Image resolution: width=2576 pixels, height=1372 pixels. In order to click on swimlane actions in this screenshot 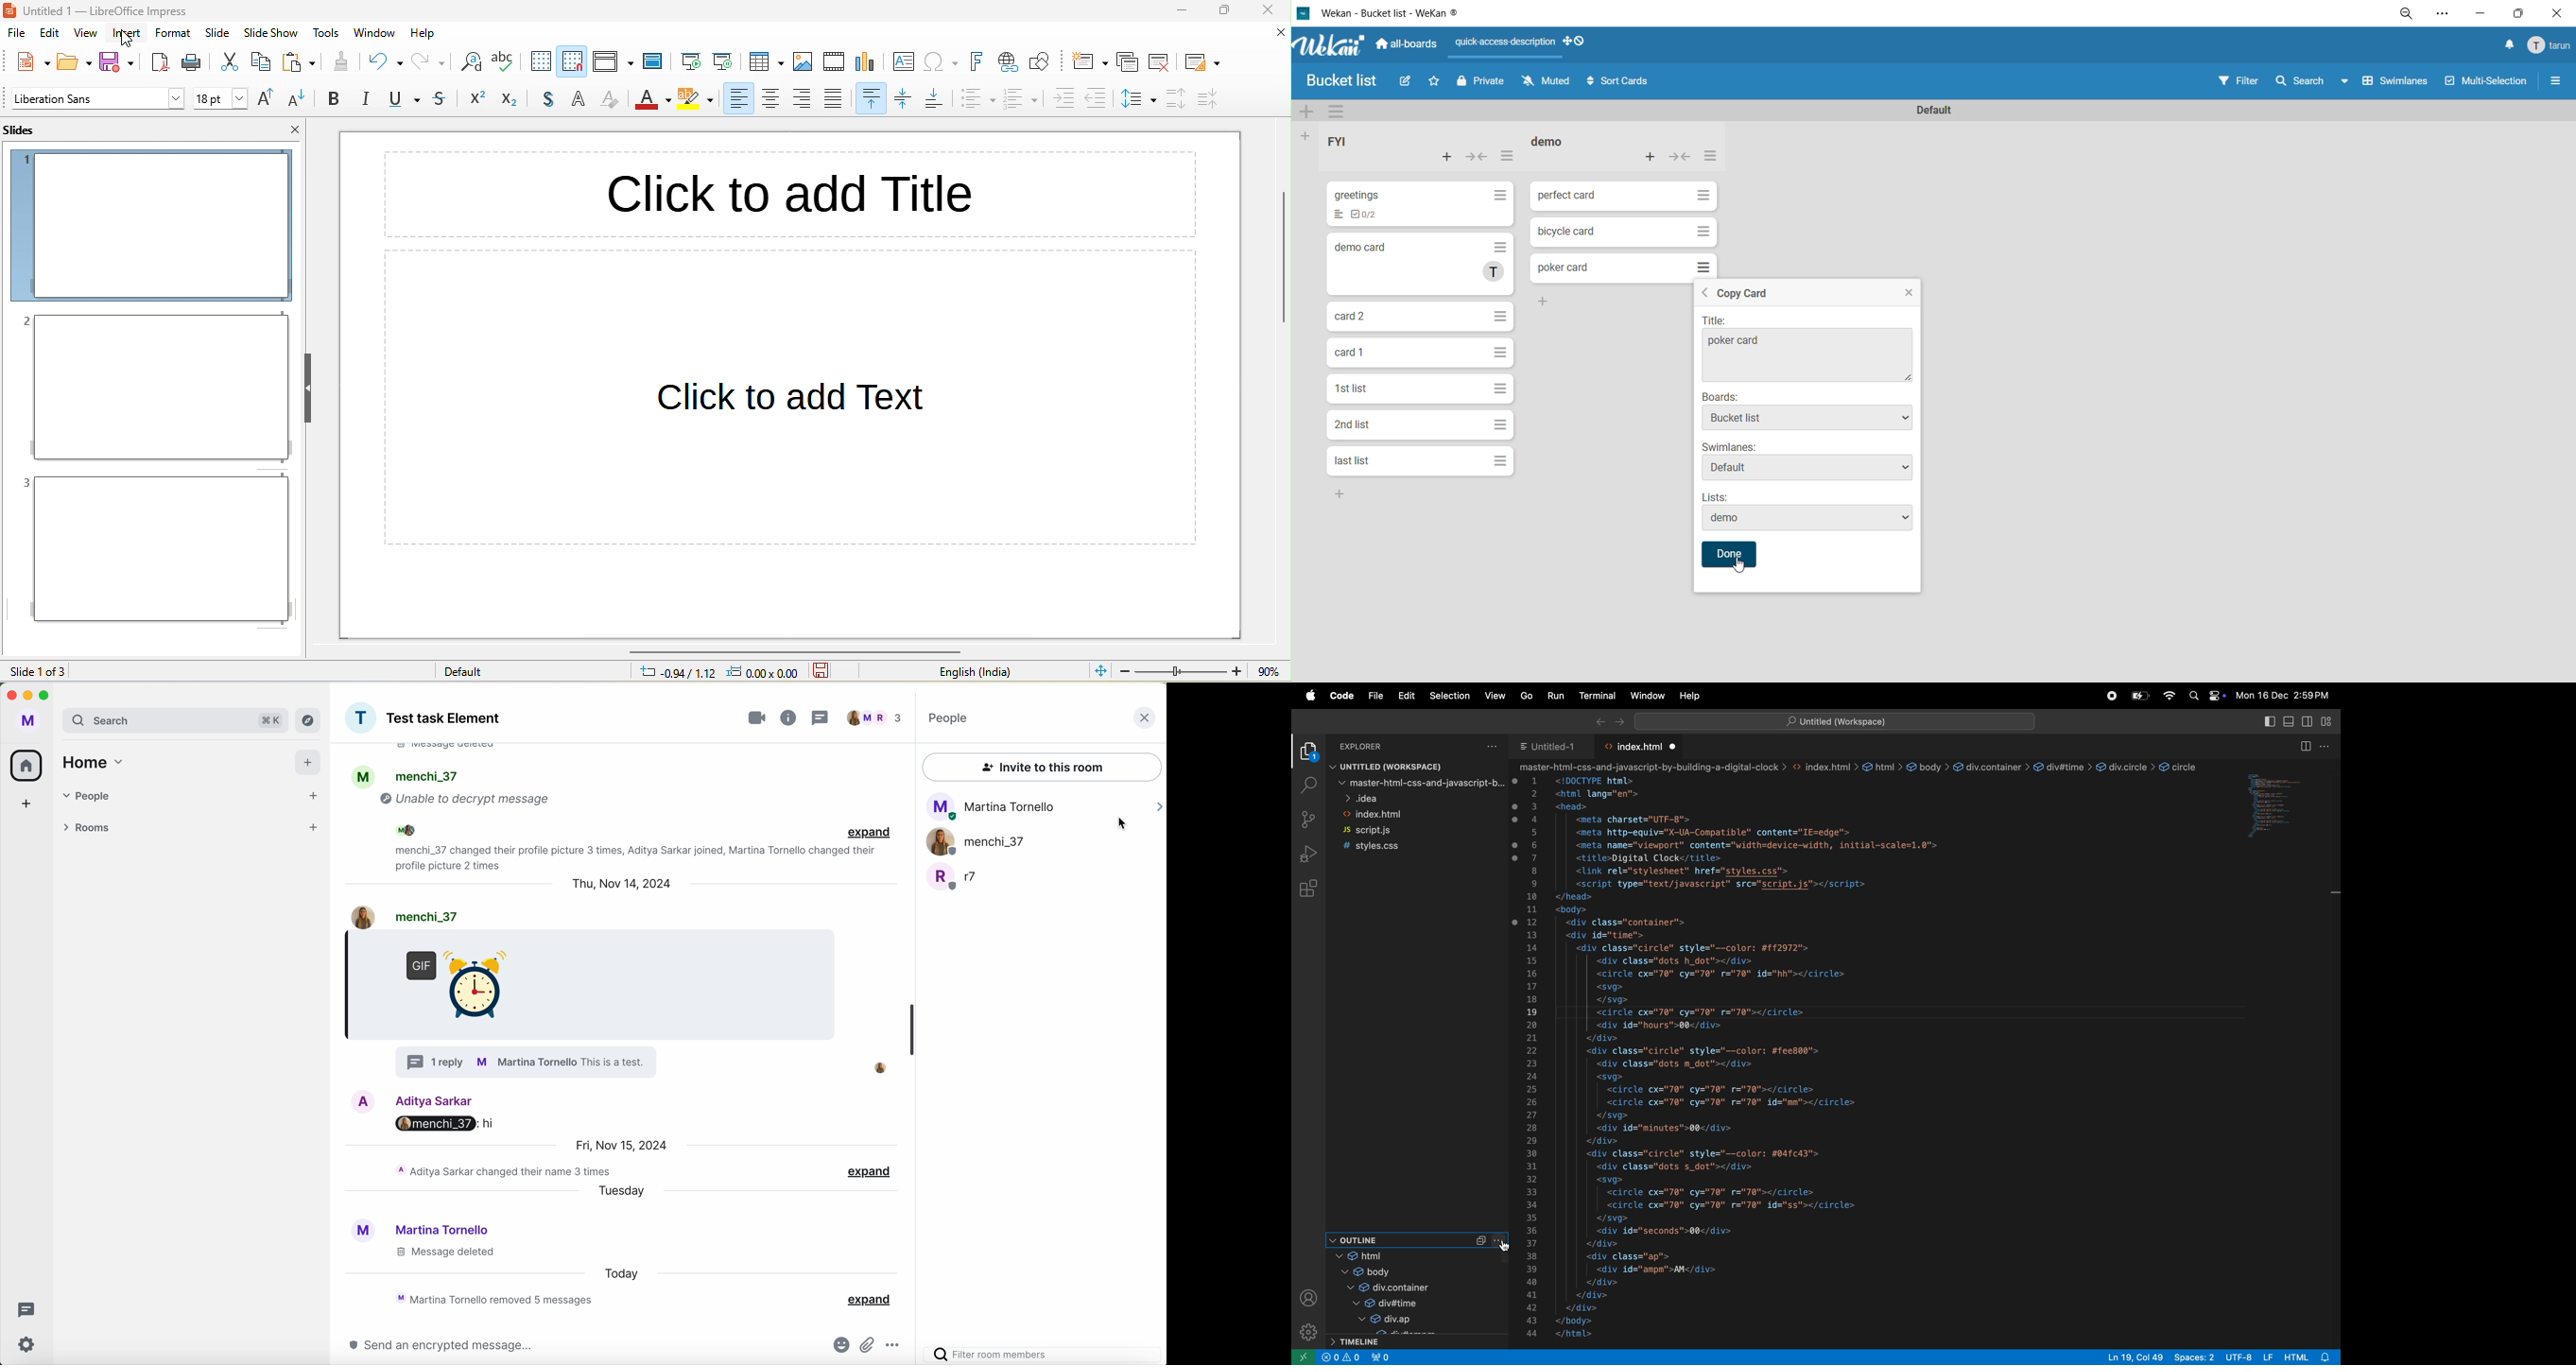, I will do `click(1342, 112)`.